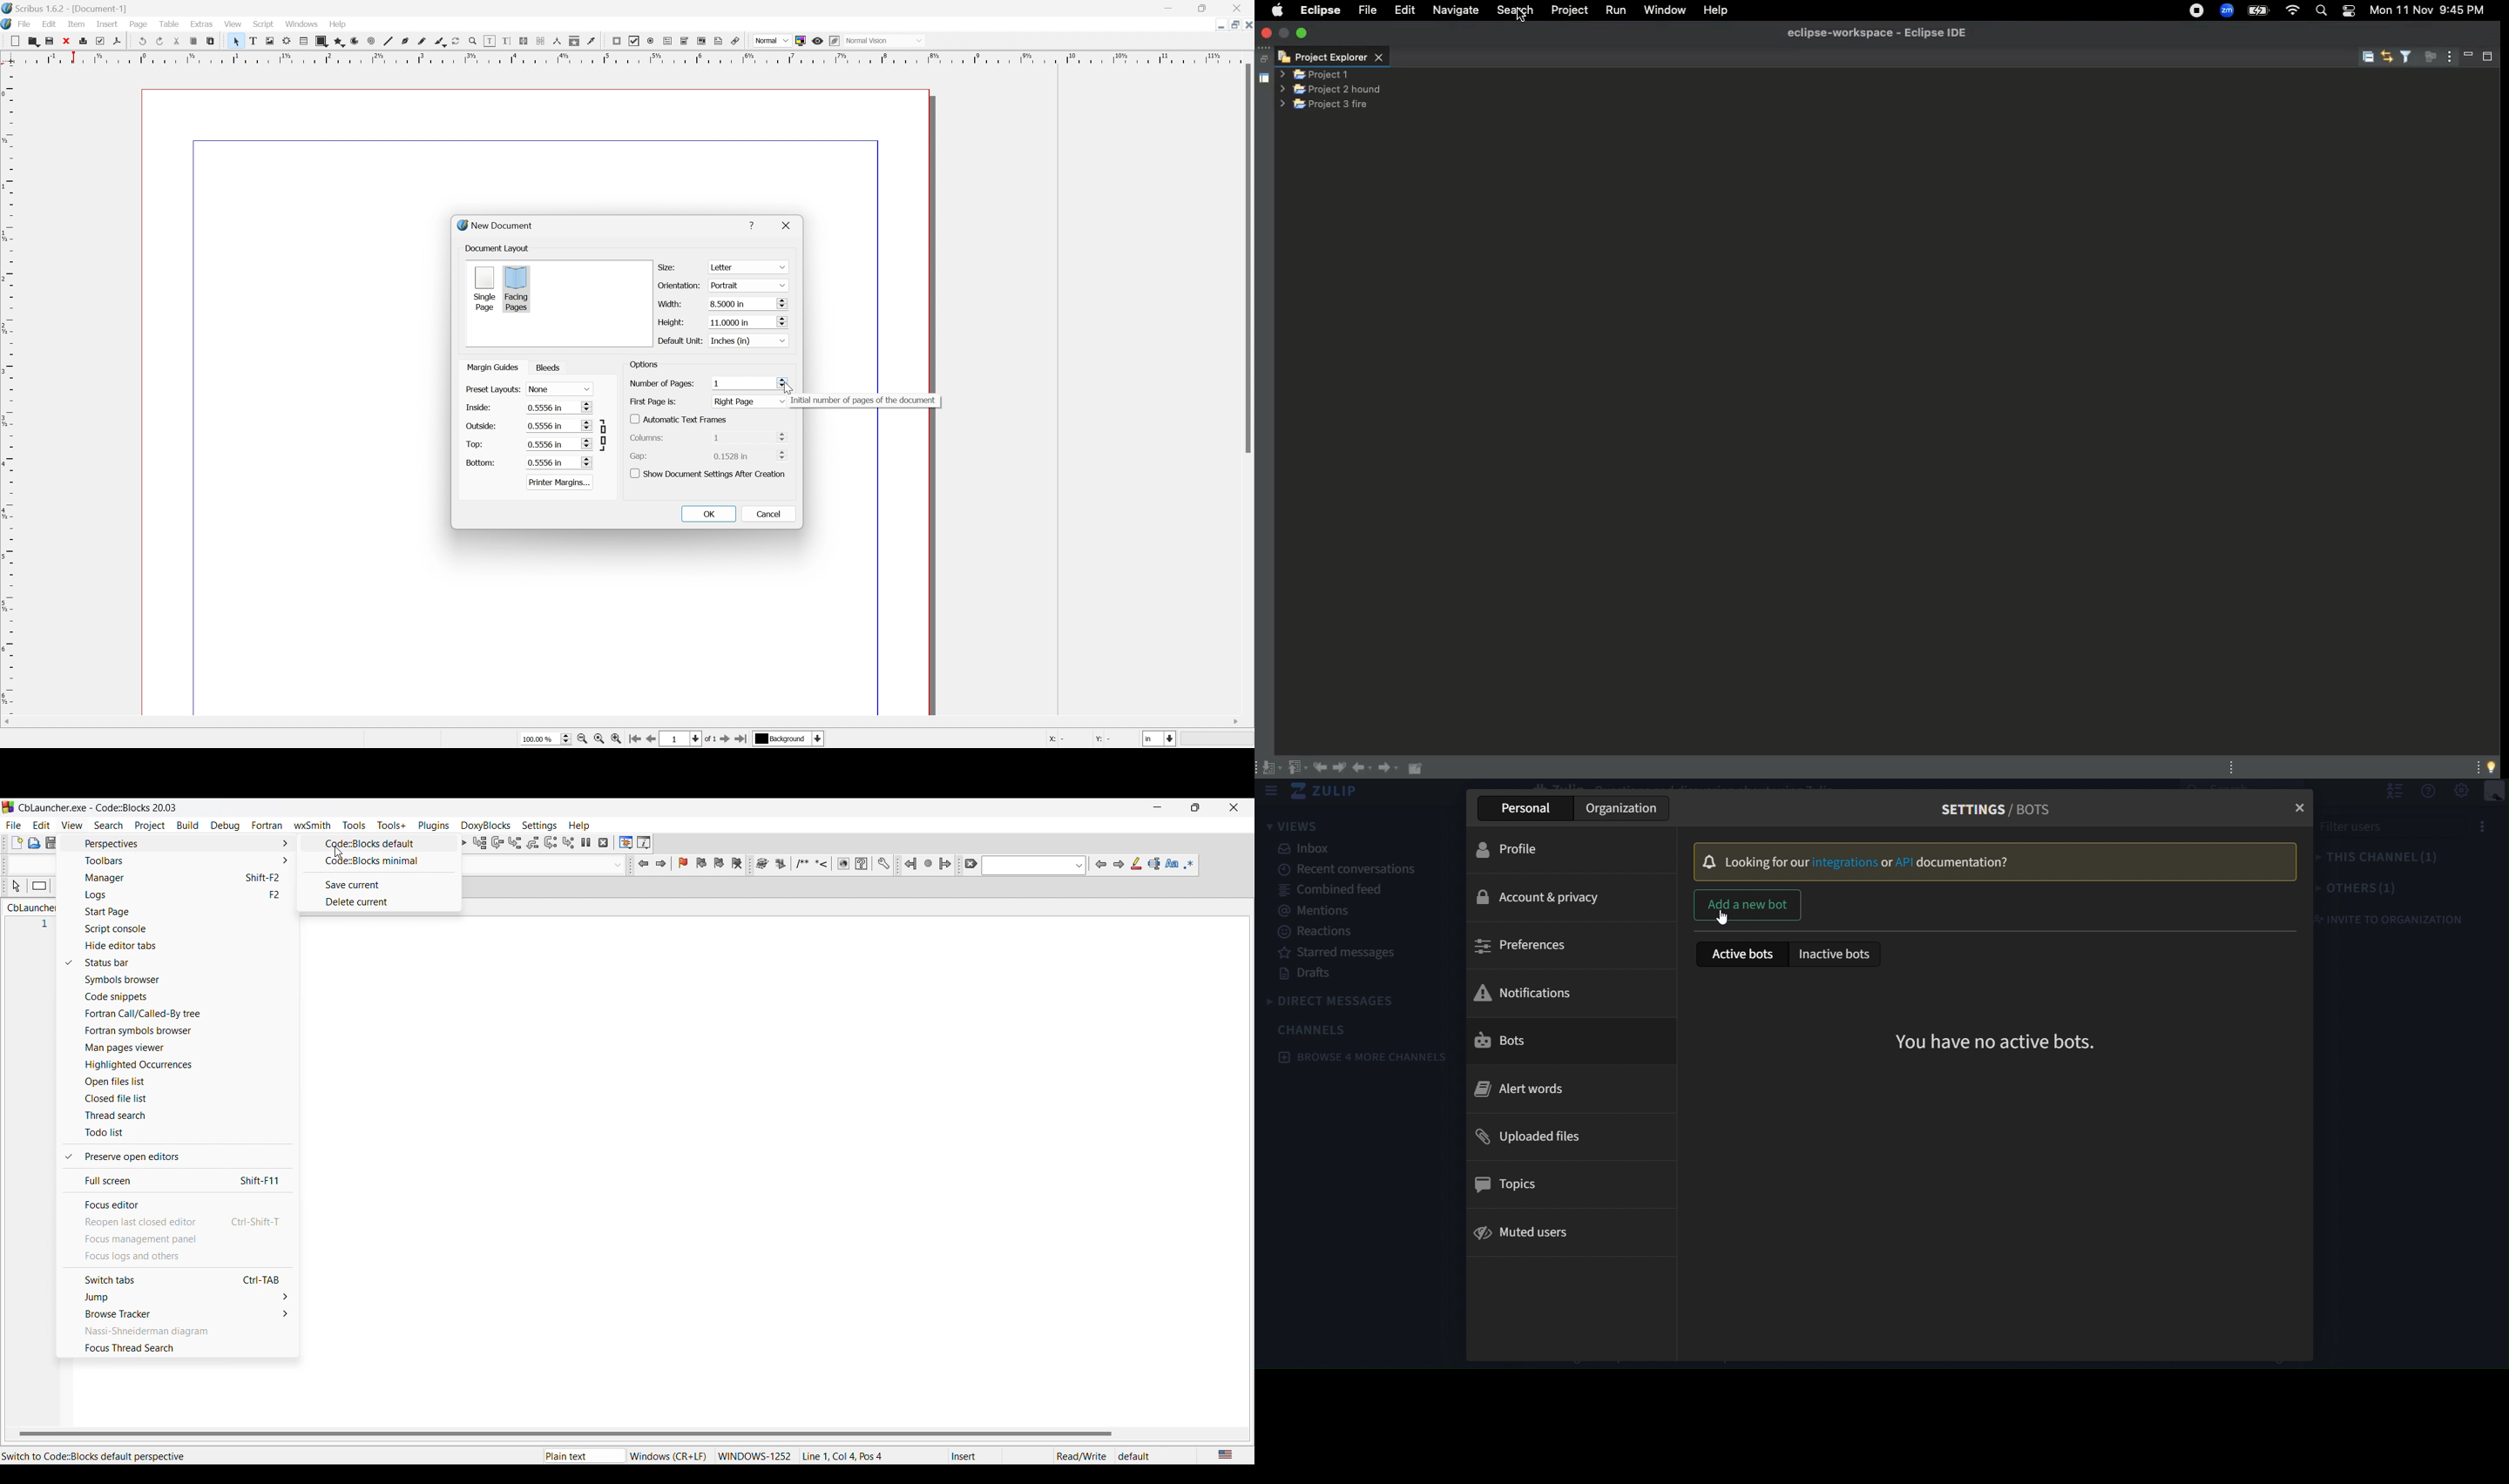 The image size is (2520, 1484). I want to click on notifications, so click(1563, 992).